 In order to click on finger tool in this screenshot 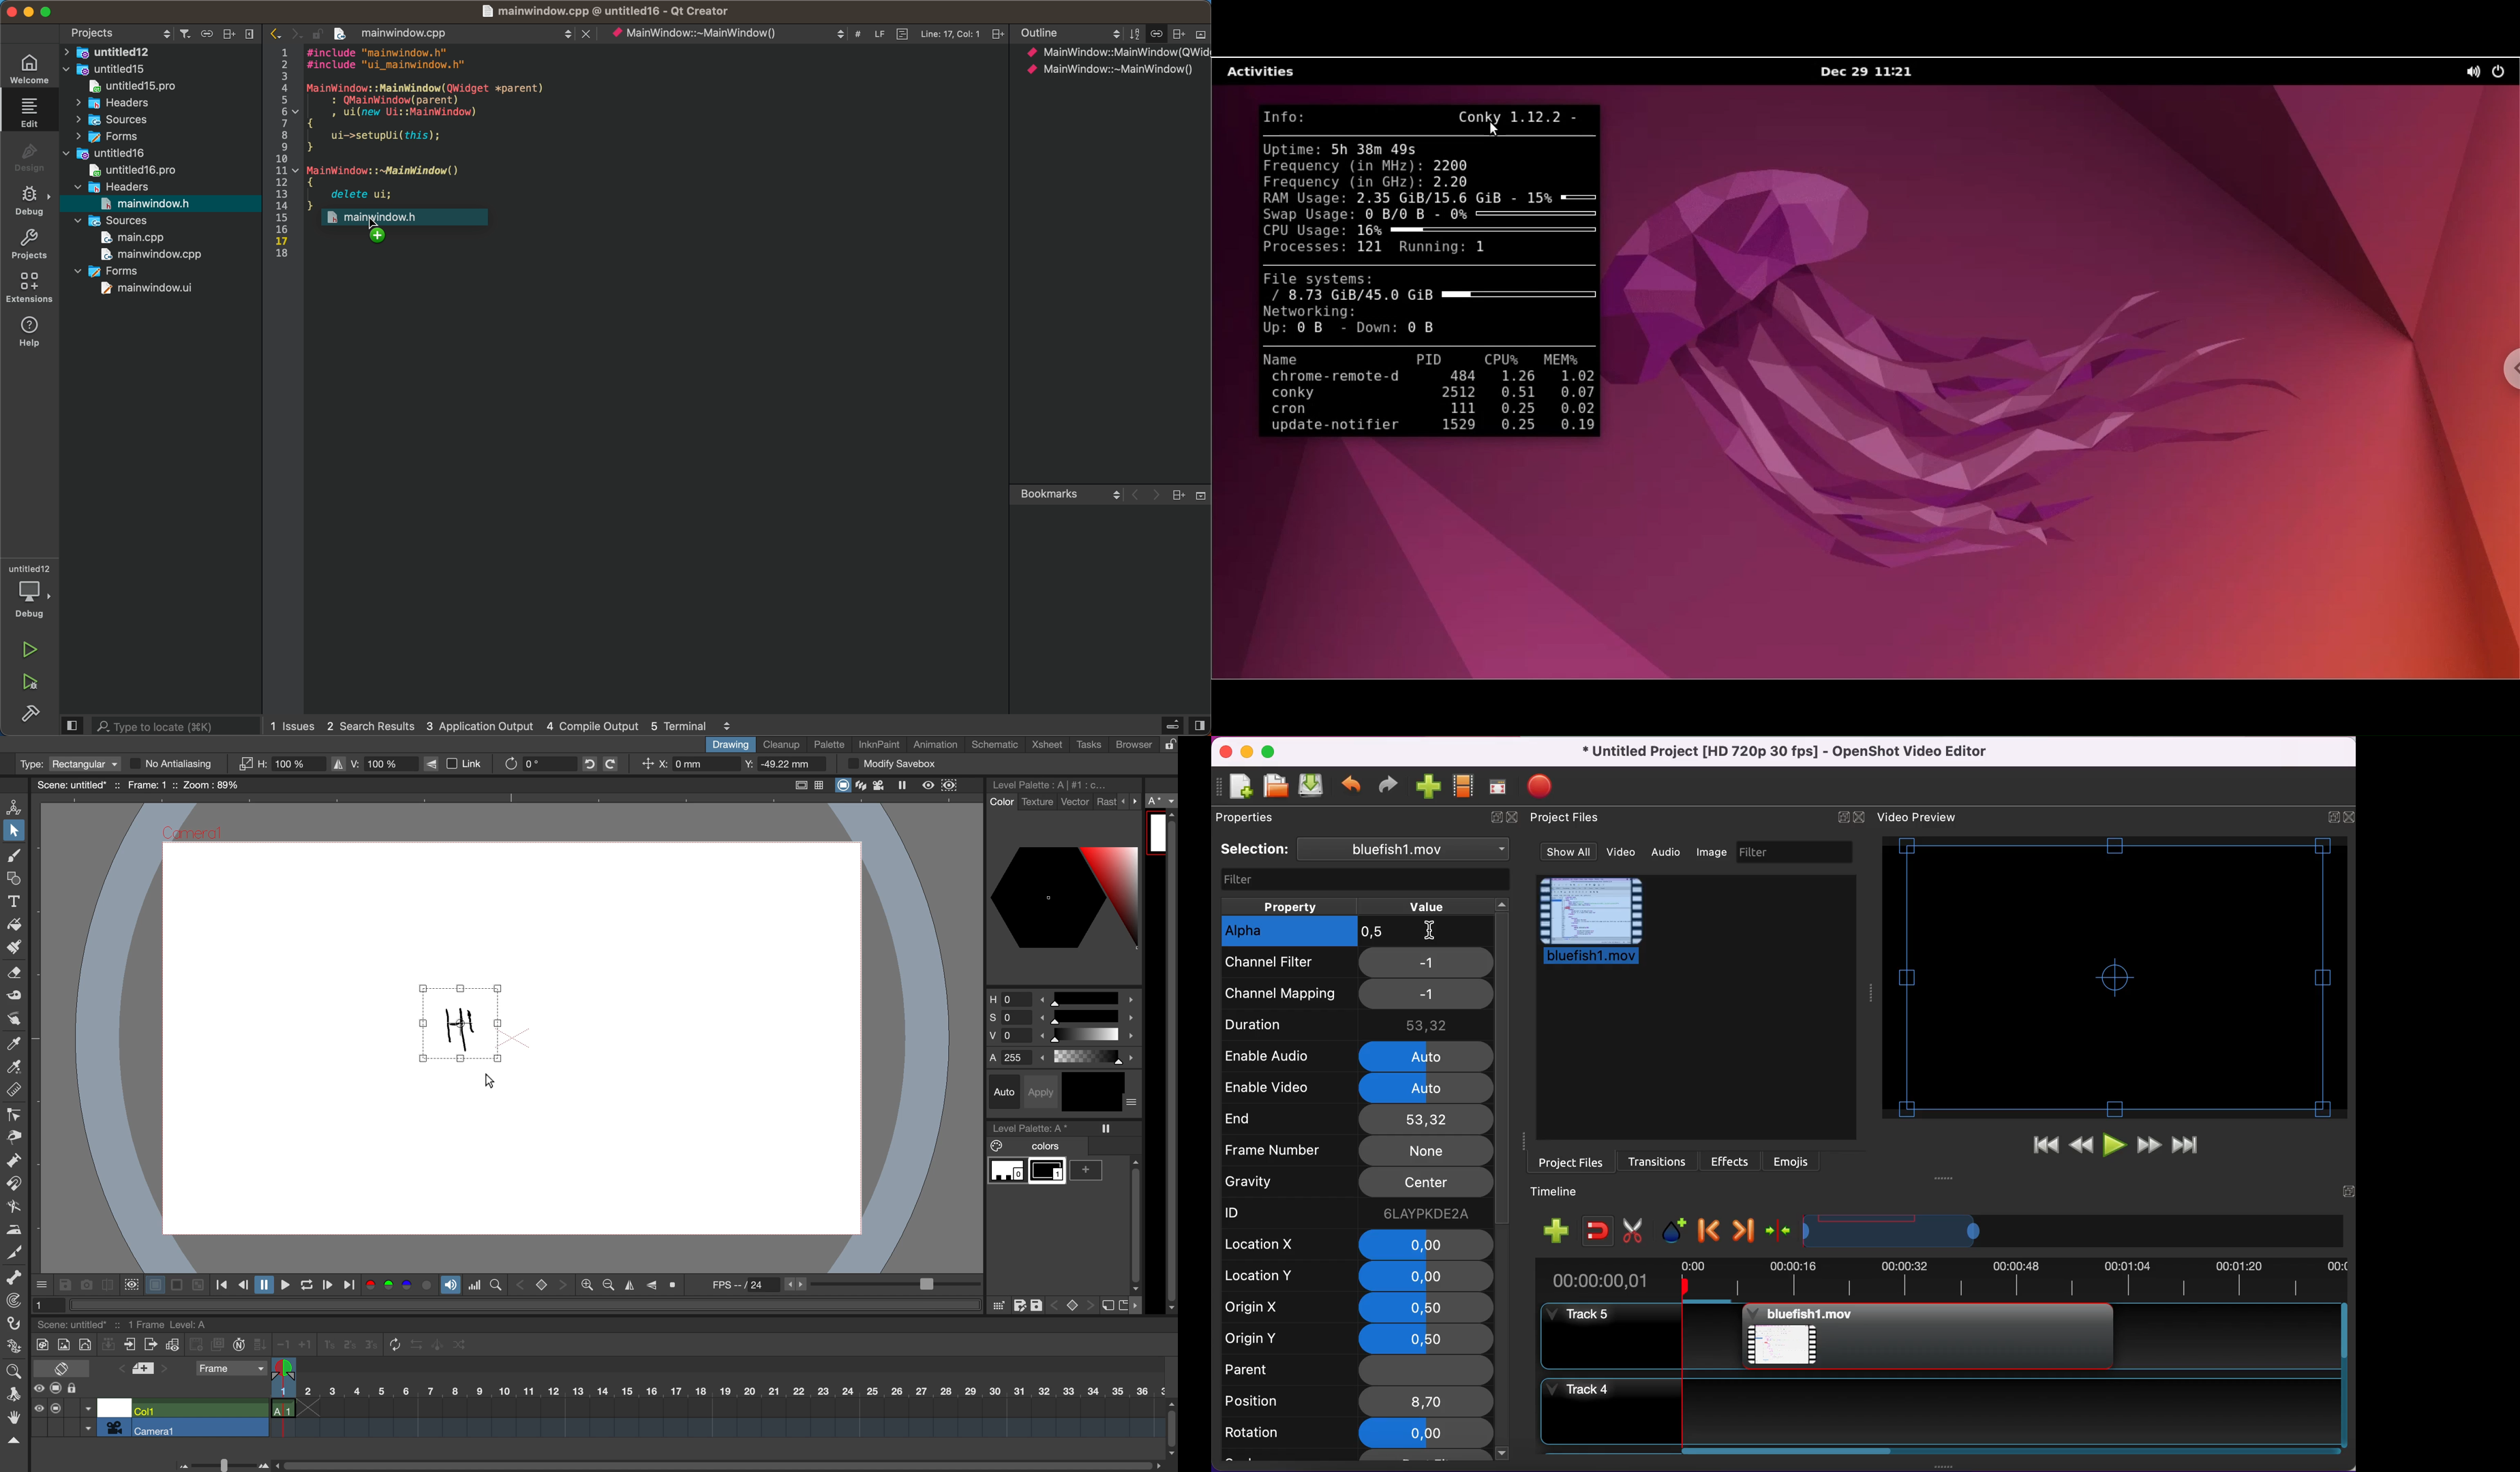, I will do `click(13, 1019)`.